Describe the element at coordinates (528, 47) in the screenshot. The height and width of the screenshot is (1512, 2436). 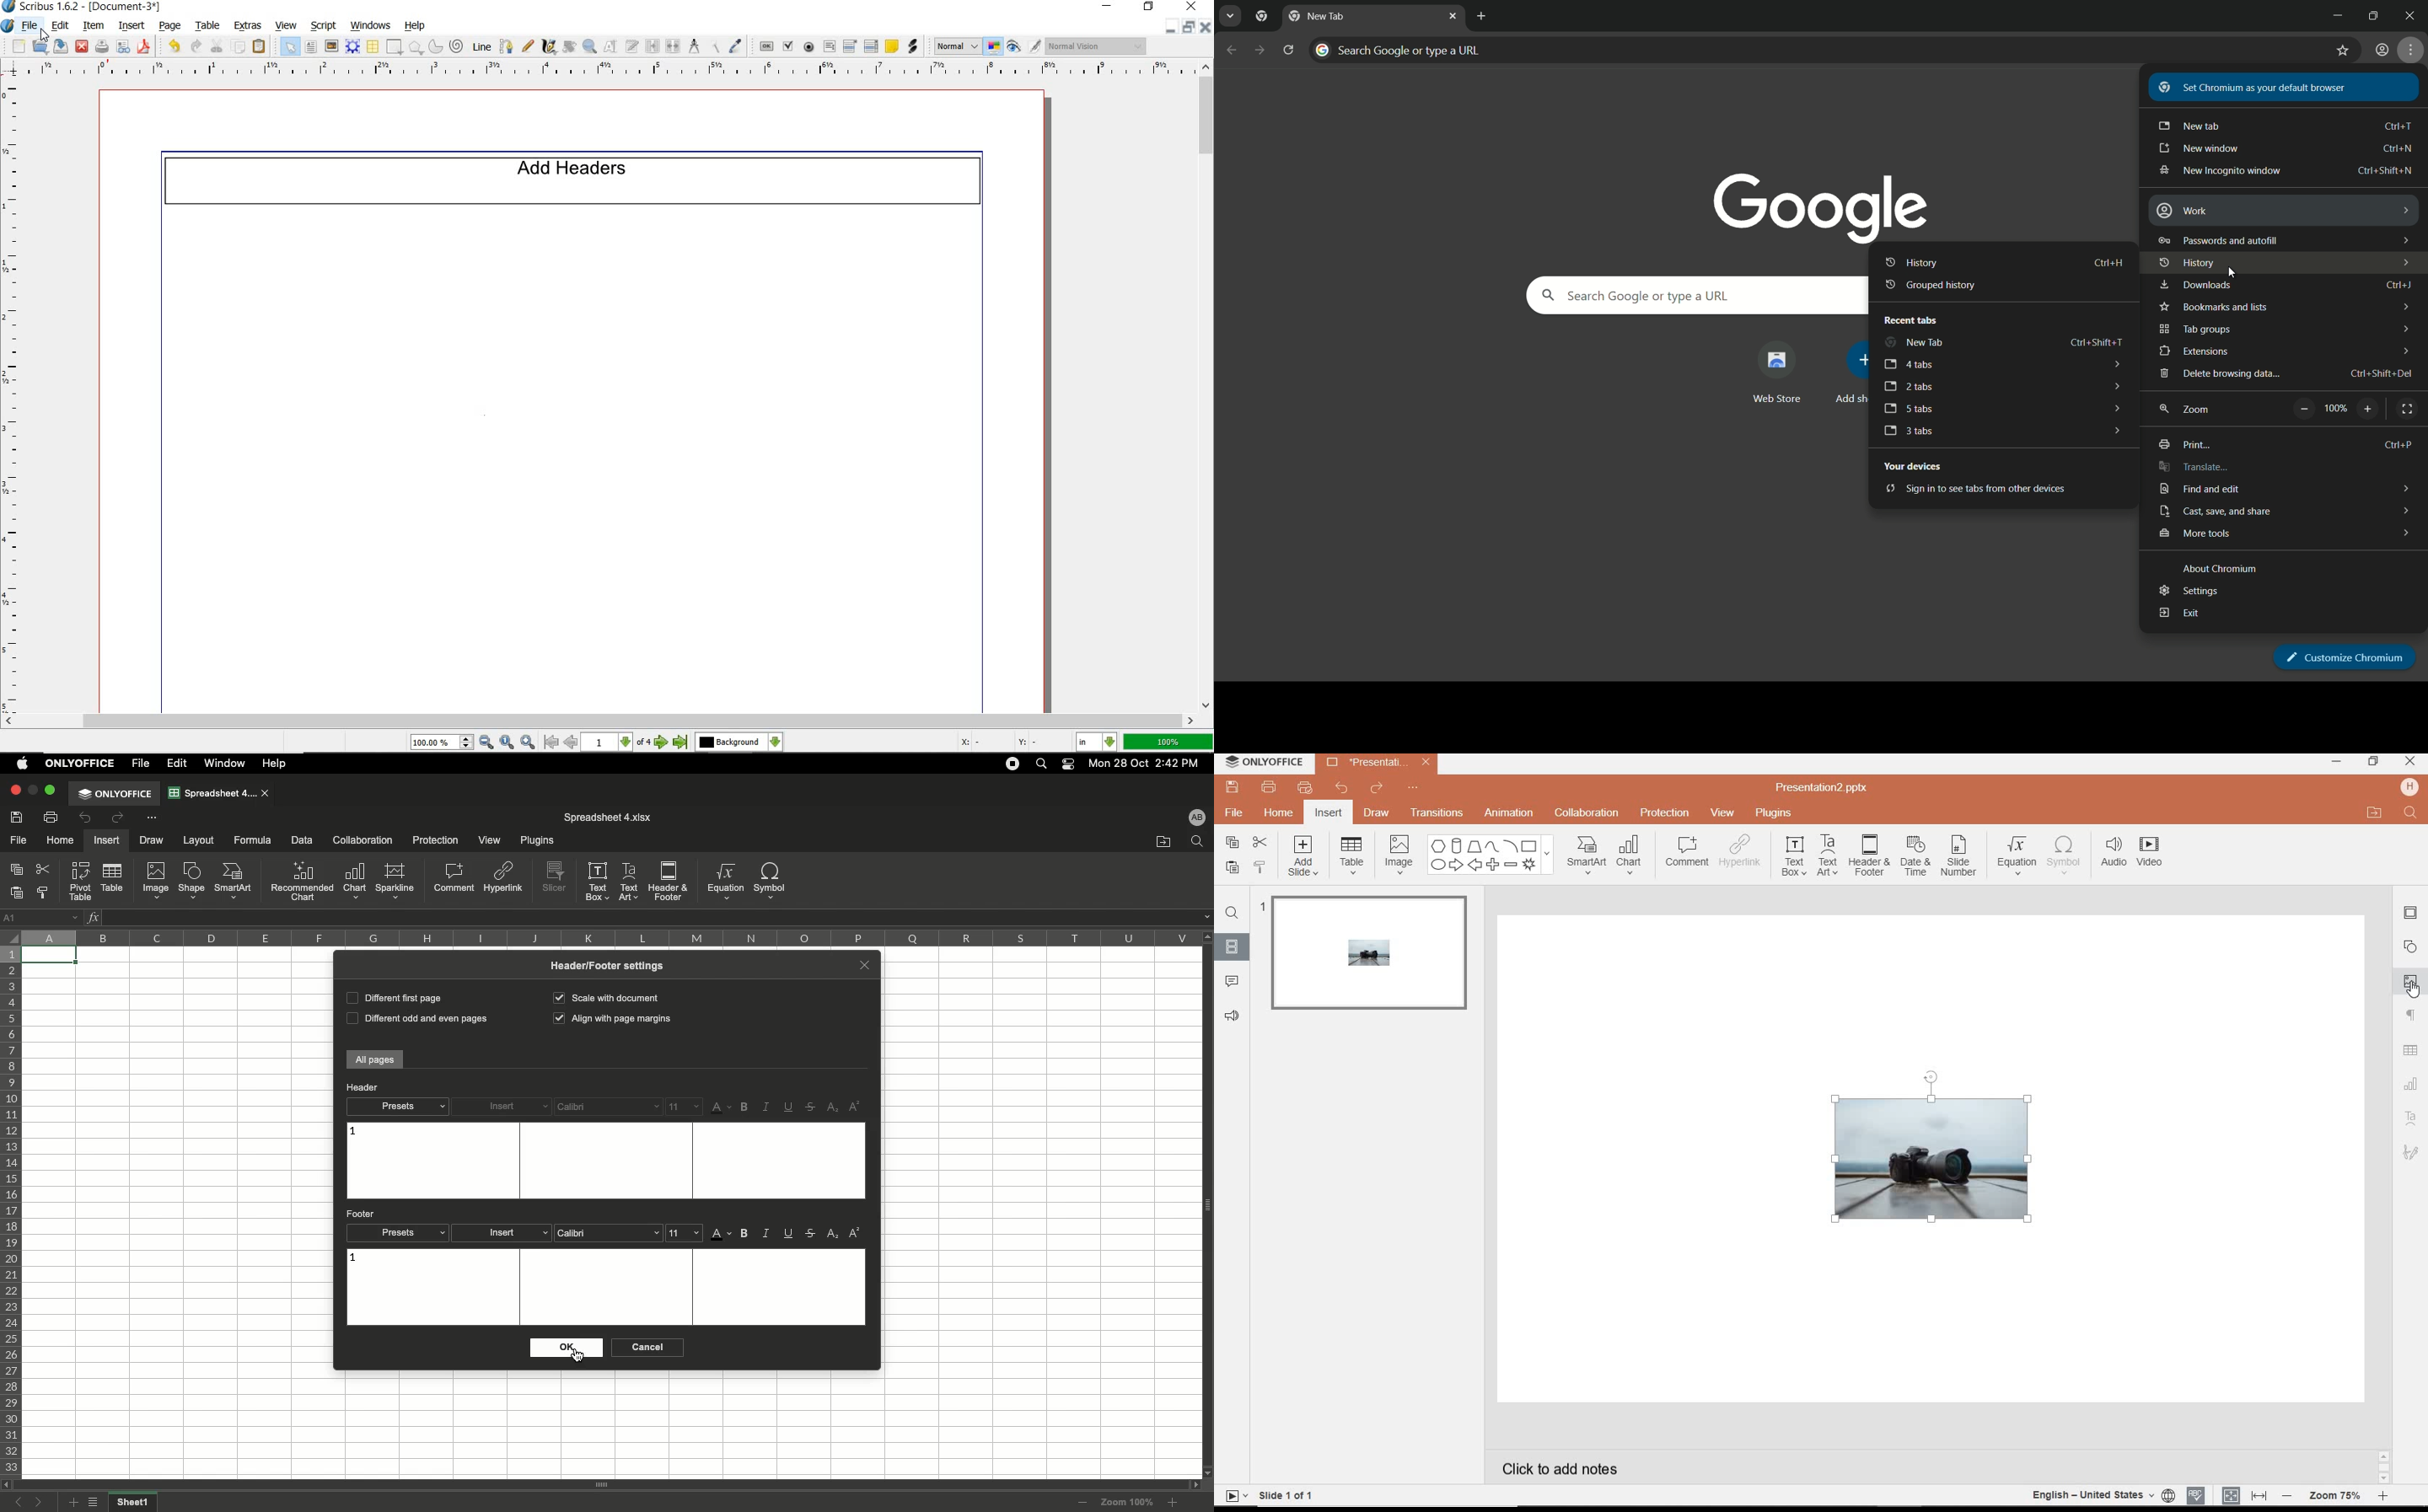
I see `freehand line` at that location.